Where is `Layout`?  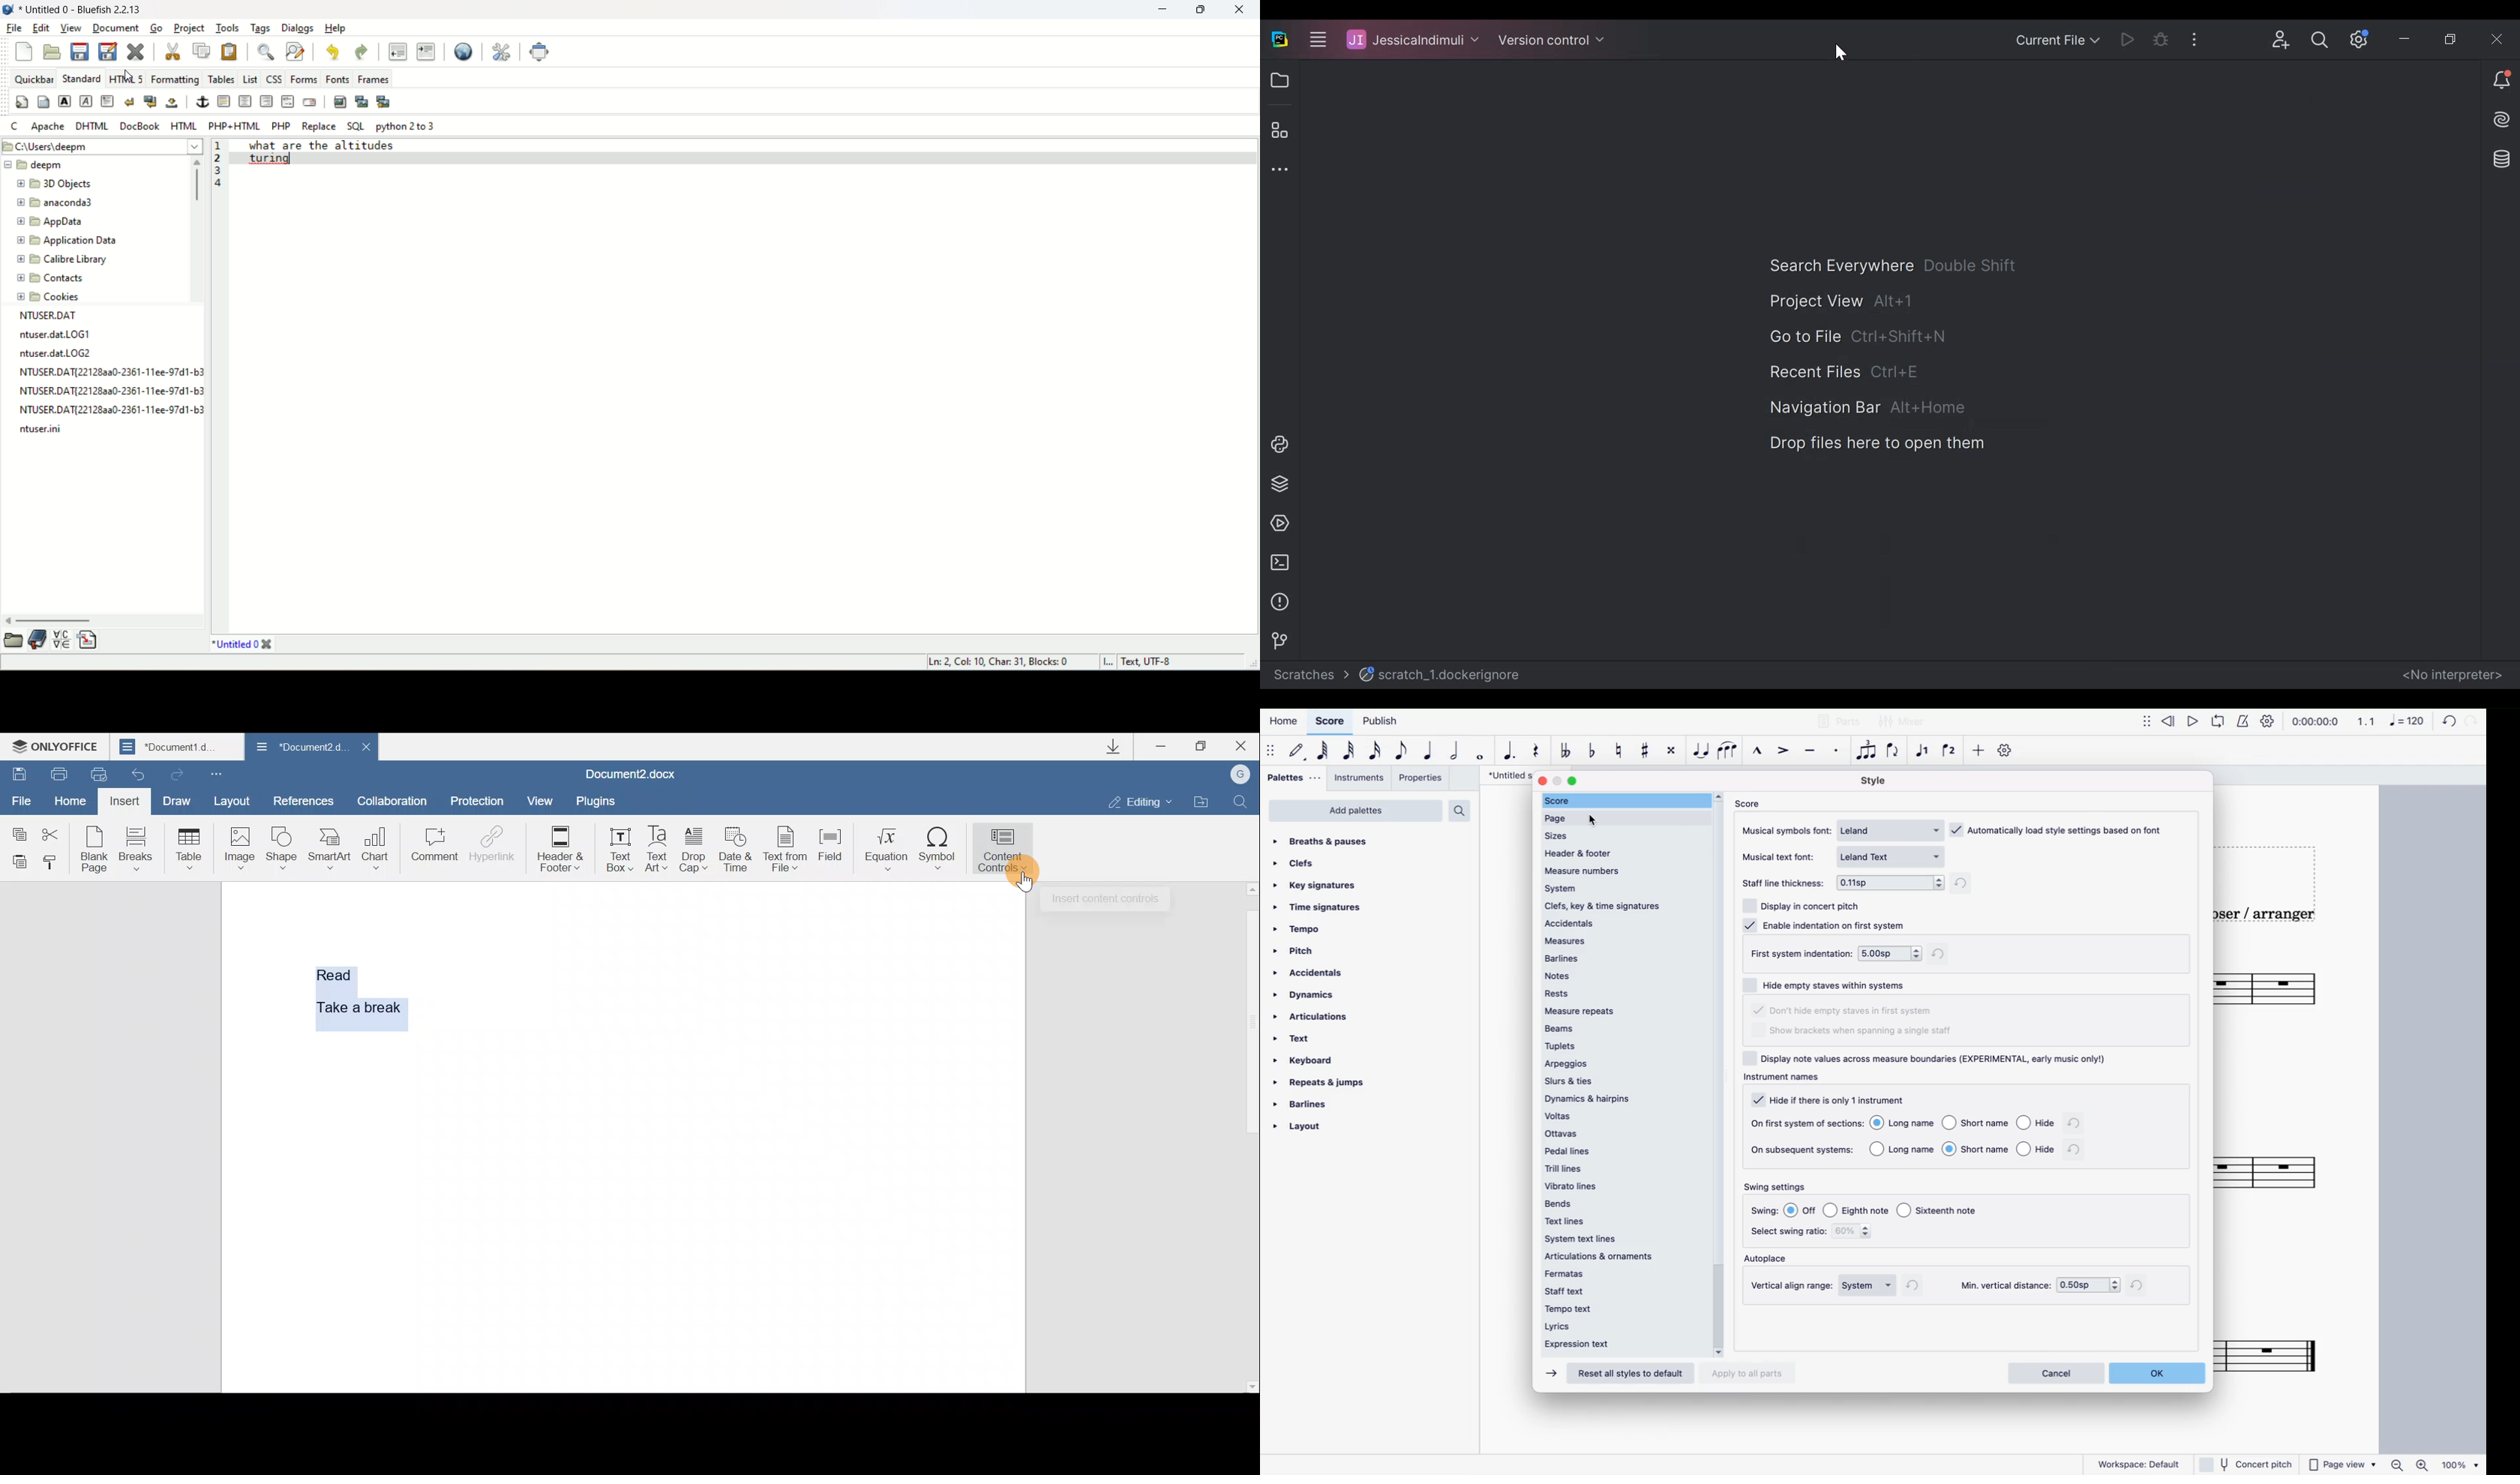 Layout is located at coordinates (239, 803).